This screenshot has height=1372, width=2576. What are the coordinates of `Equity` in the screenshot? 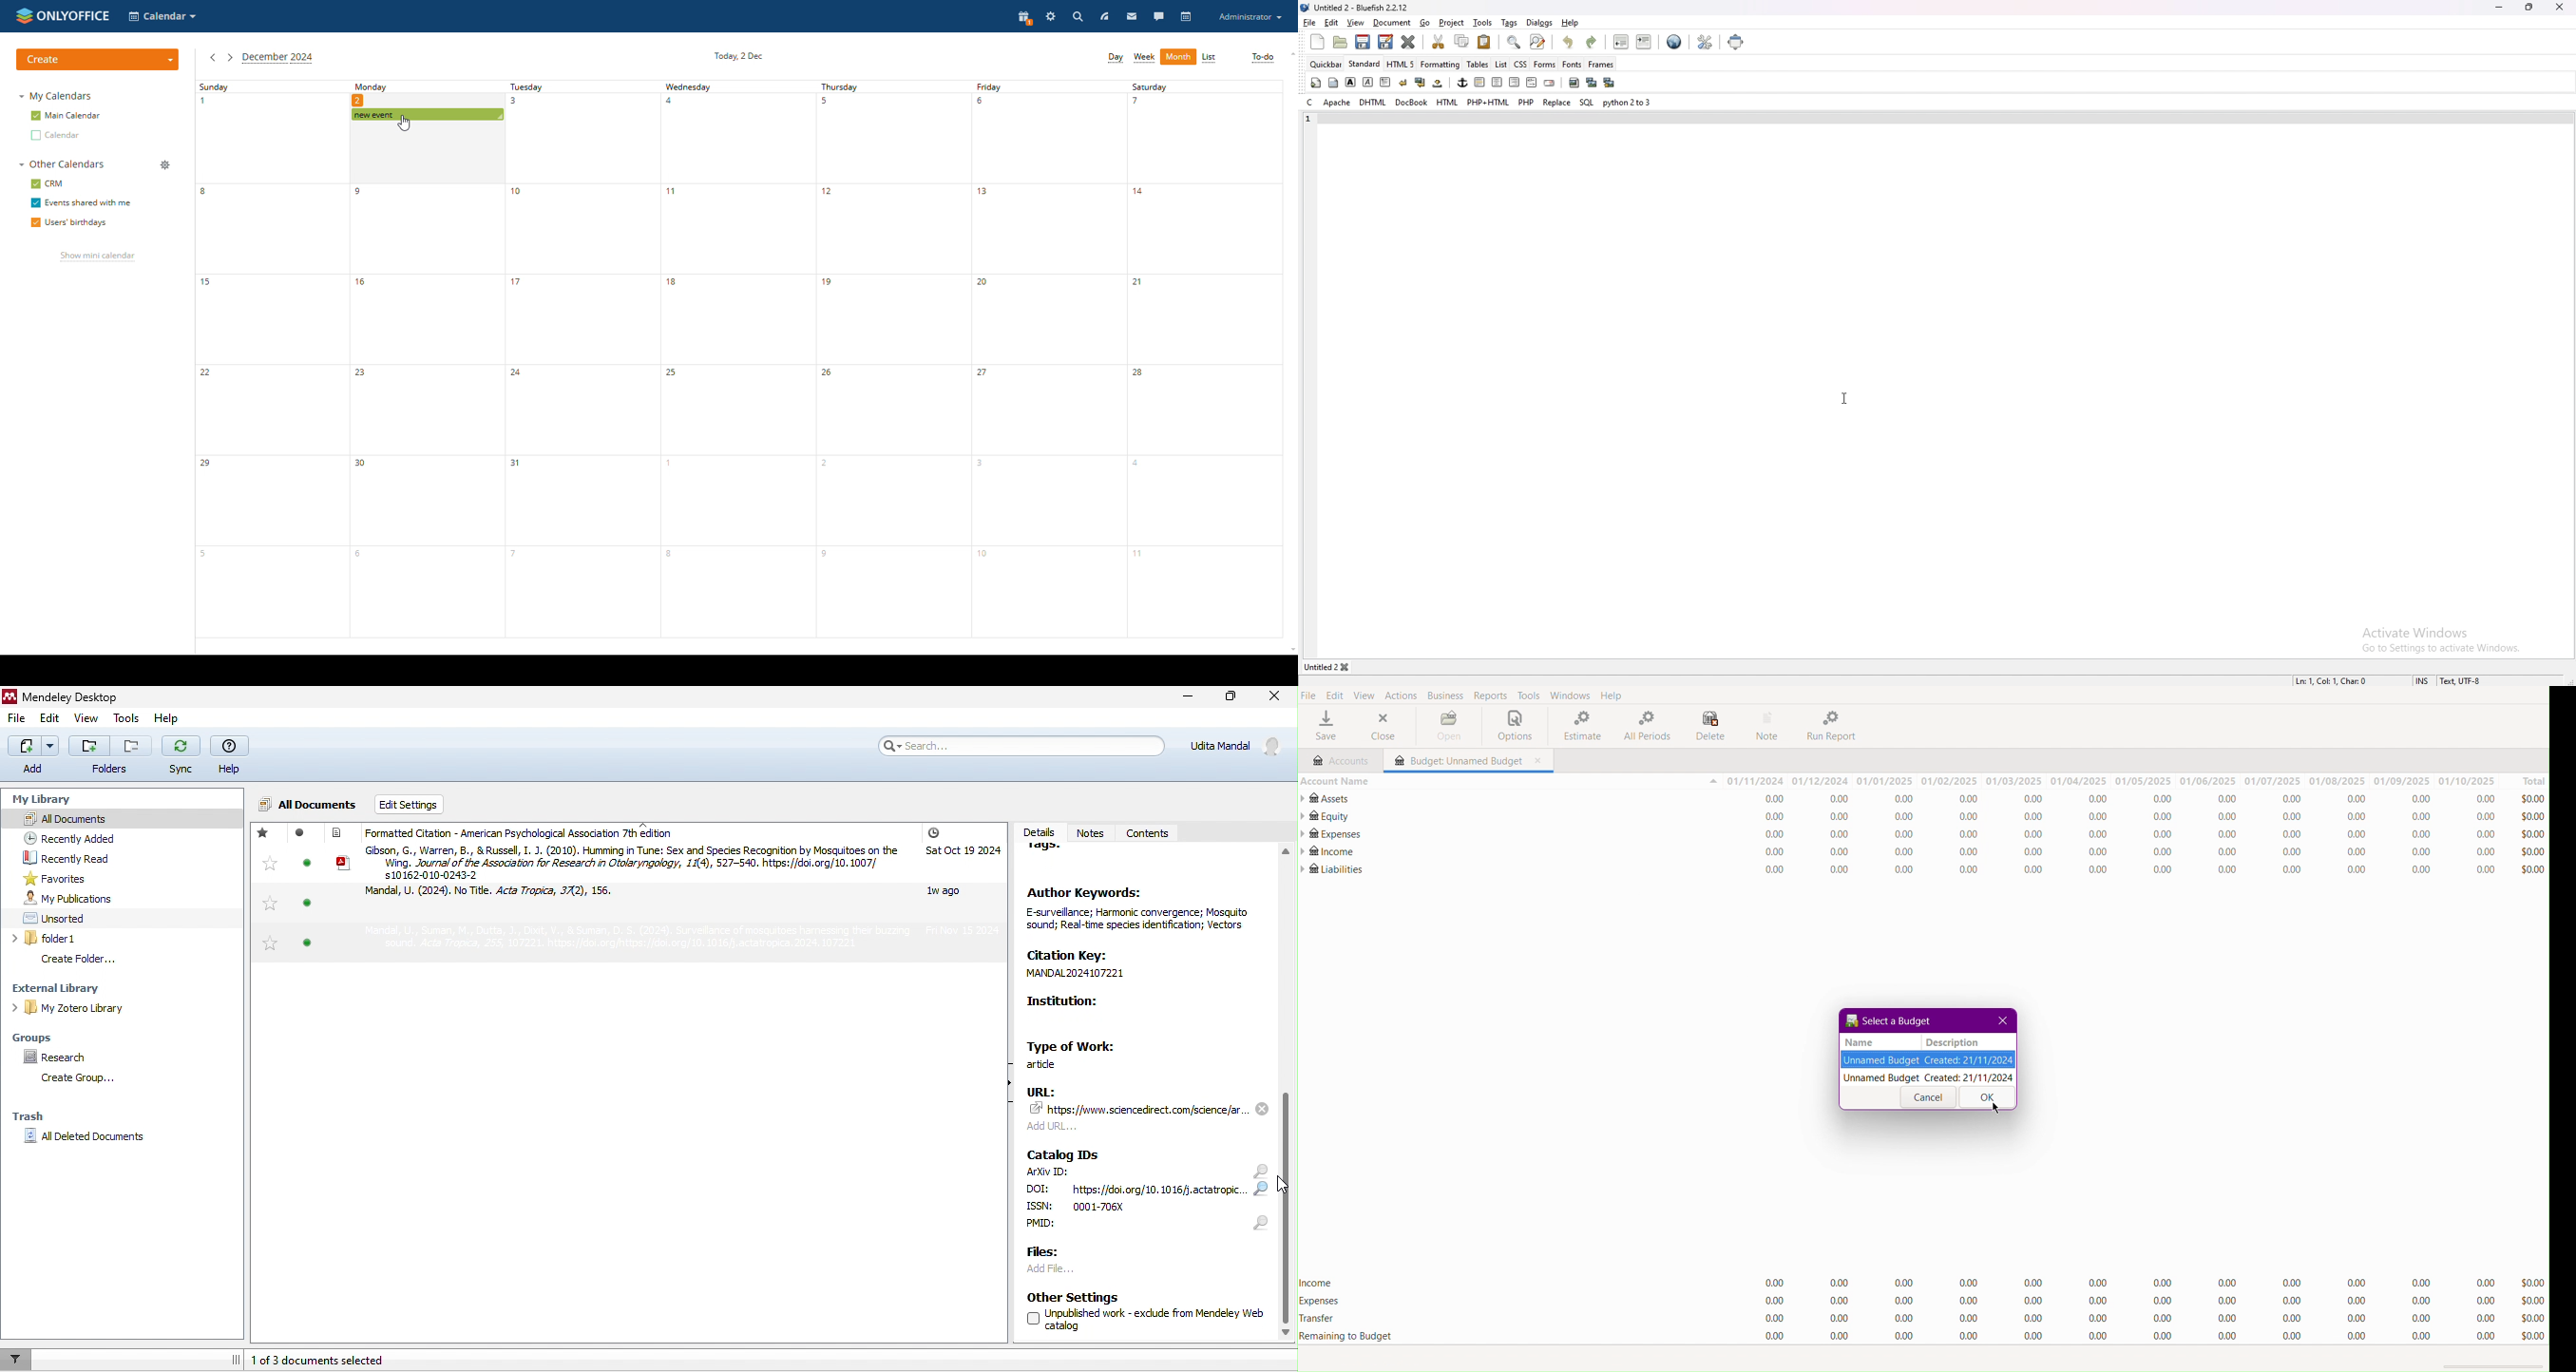 It's located at (1325, 816).